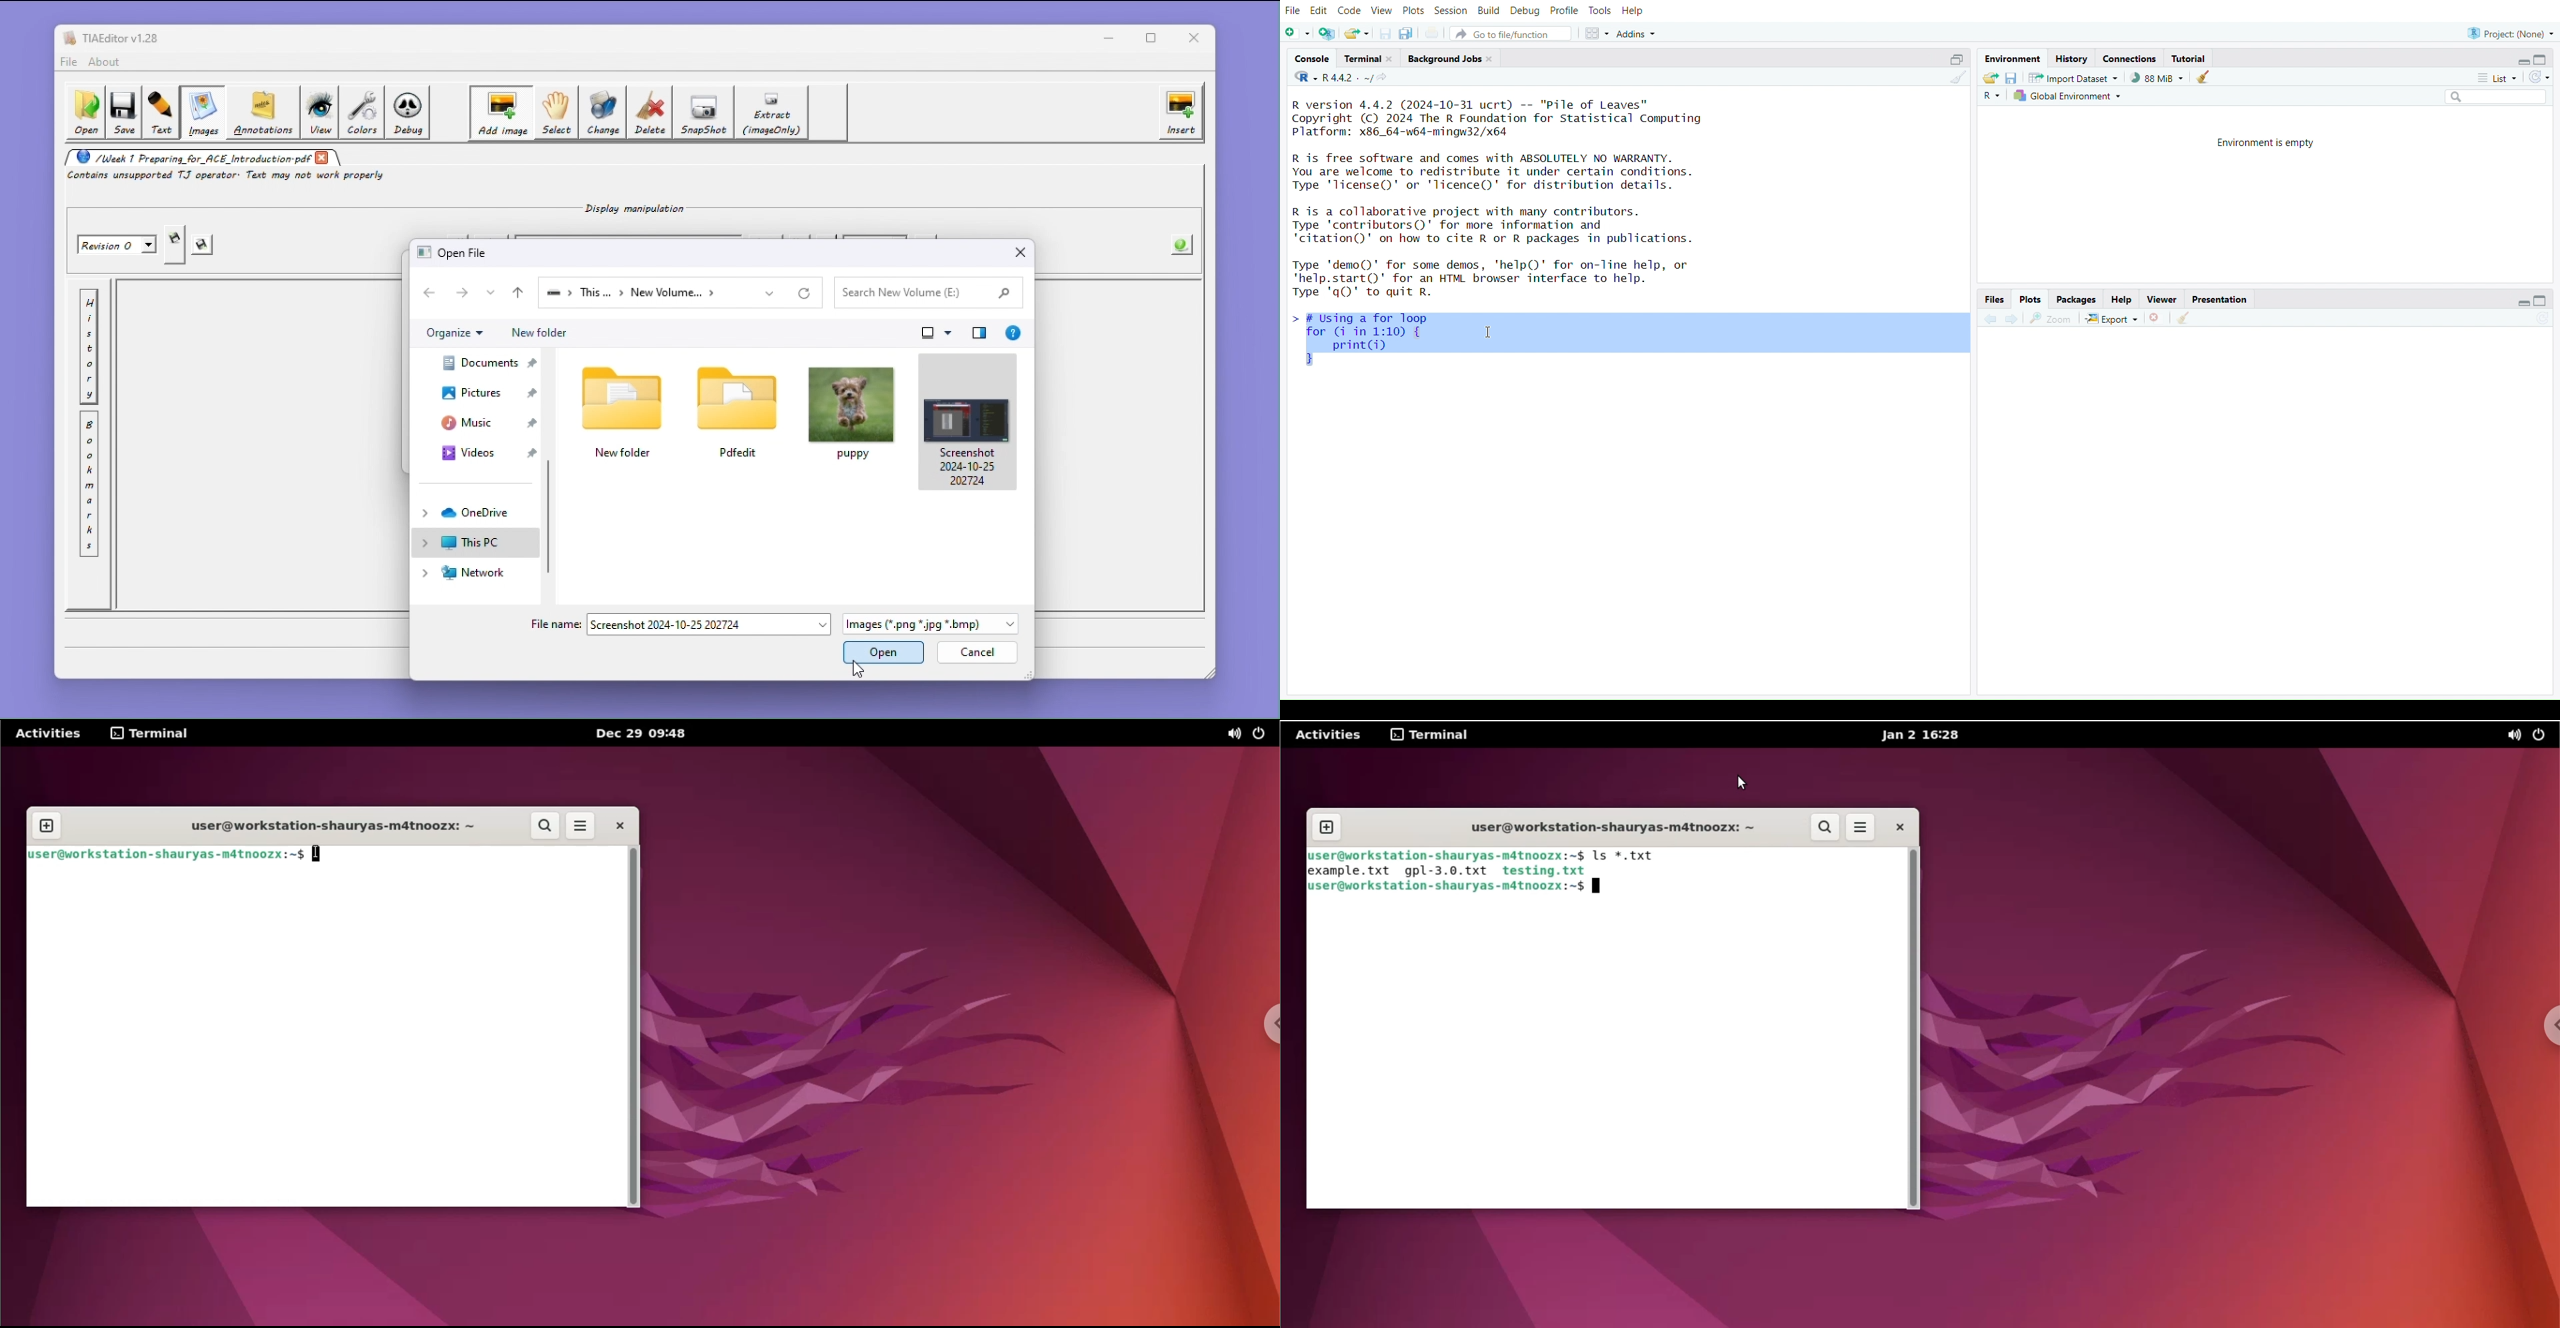 Image resolution: width=2576 pixels, height=1344 pixels. What do you see at coordinates (1599, 11) in the screenshot?
I see `tools` at bounding box center [1599, 11].